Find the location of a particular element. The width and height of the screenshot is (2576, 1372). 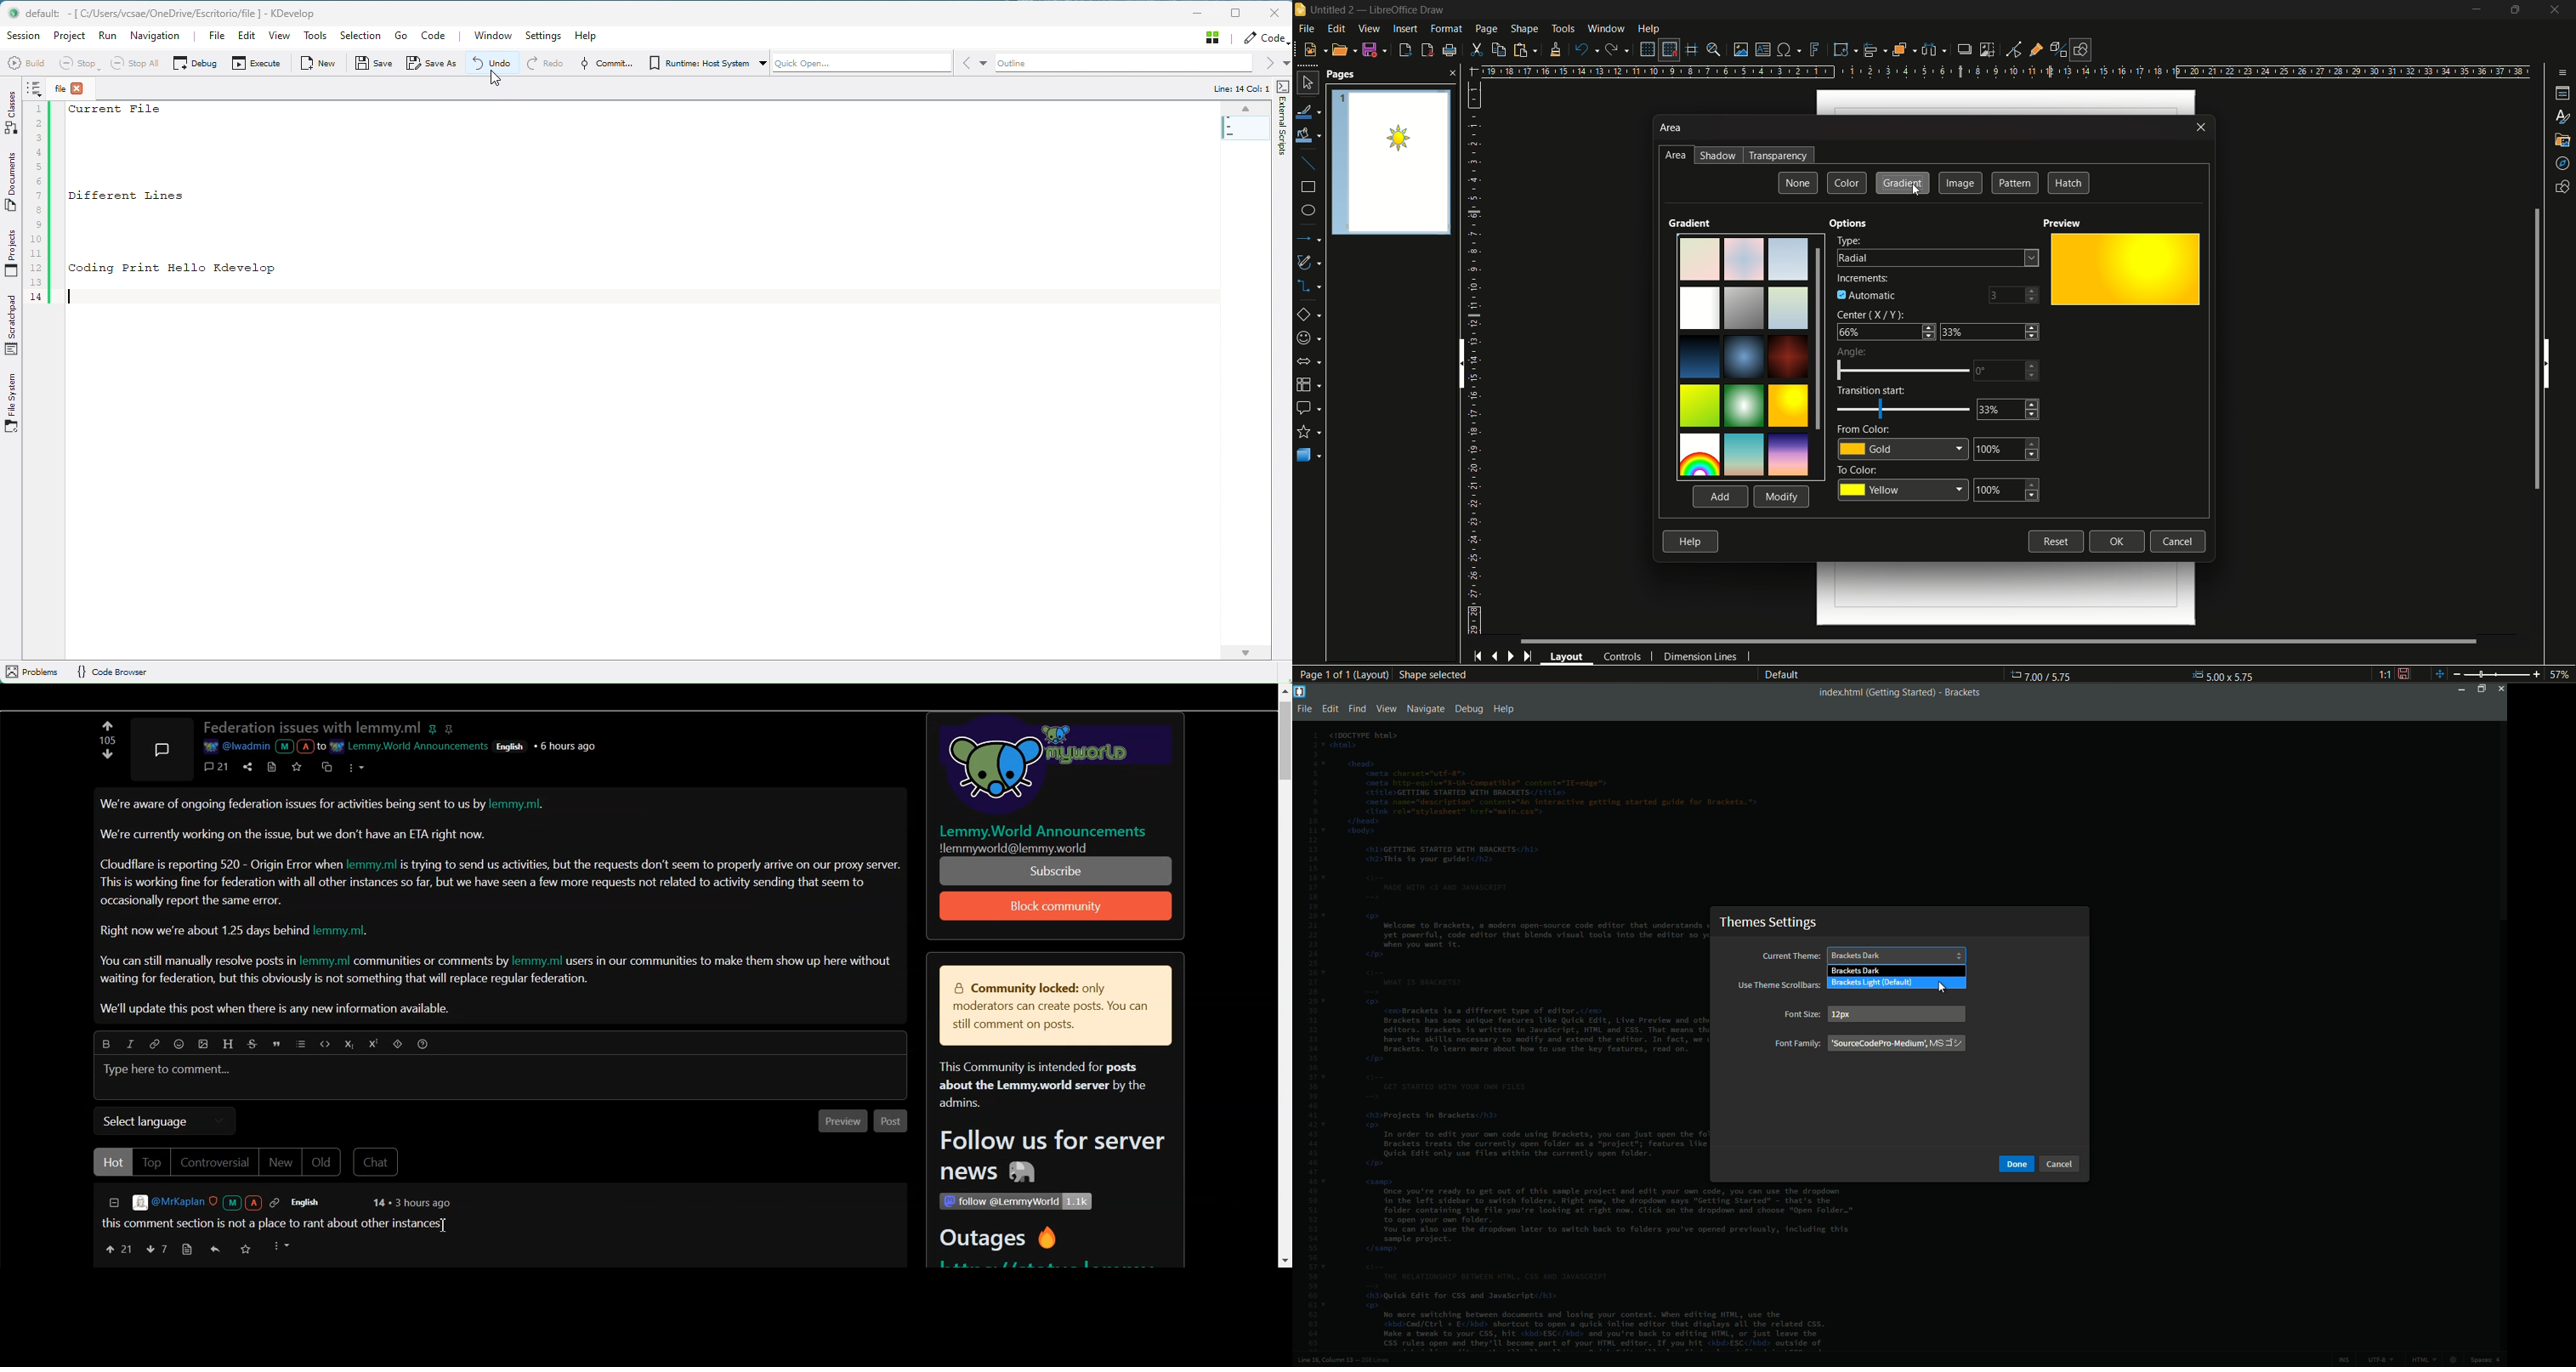

Classes is located at coordinates (13, 111).